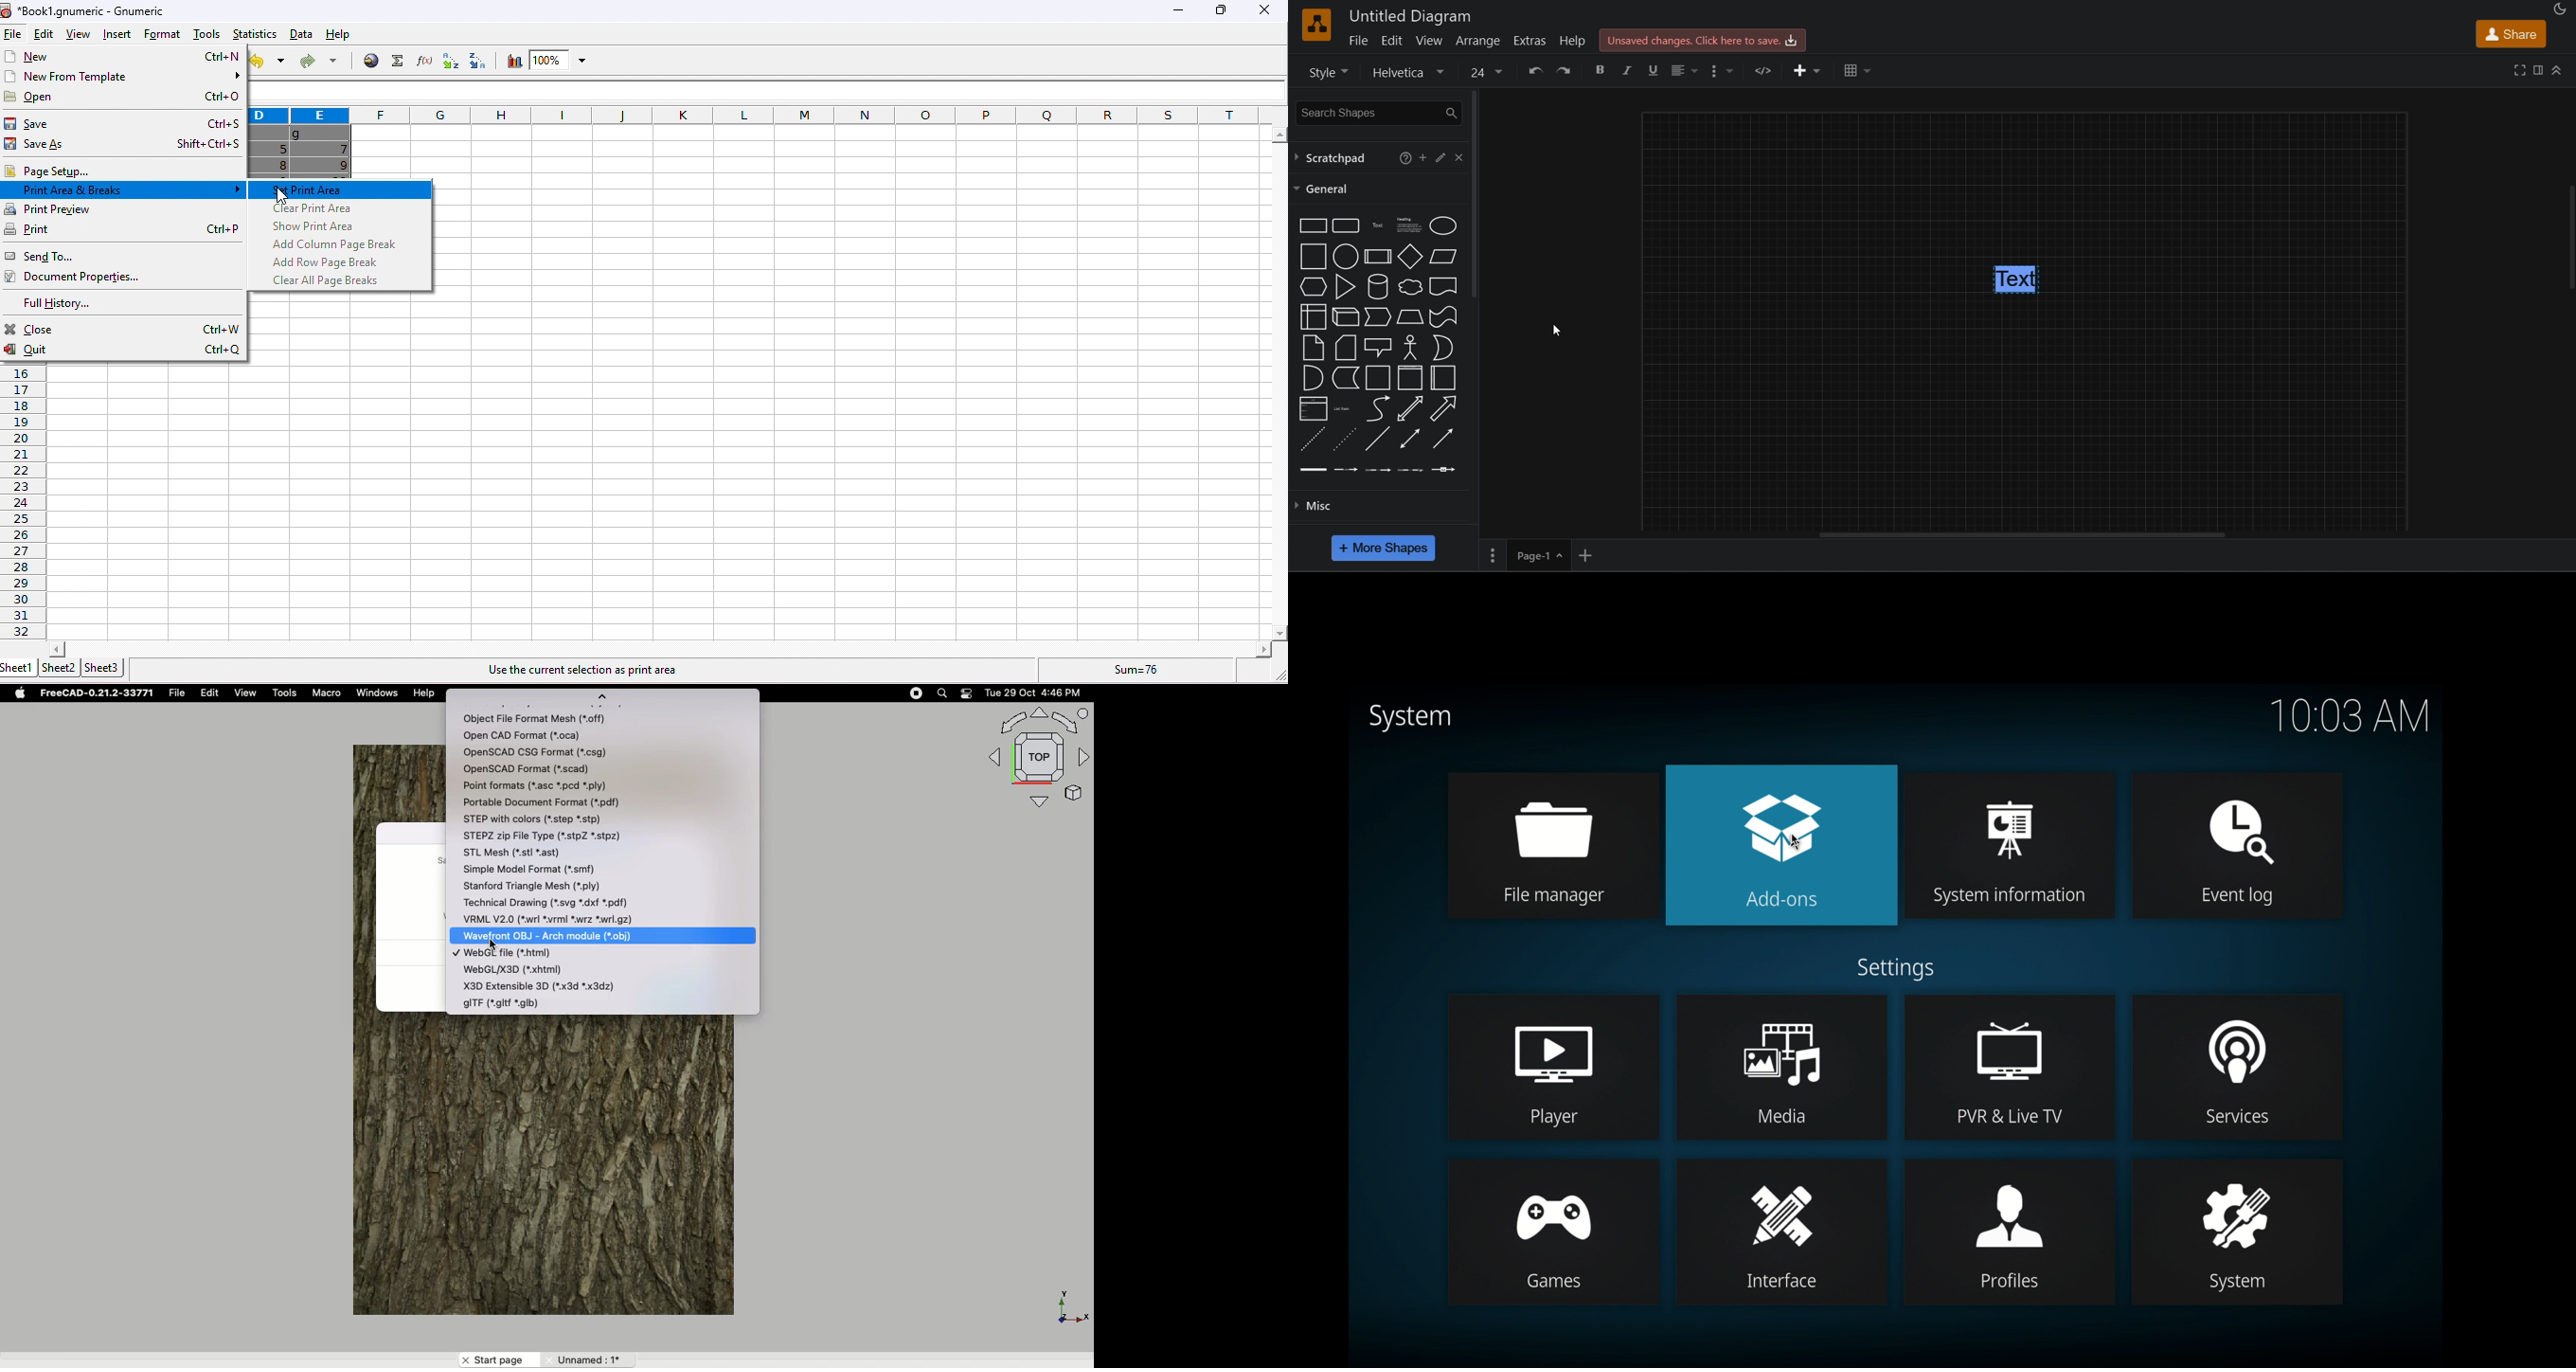 This screenshot has height=1372, width=2576. What do you see at coordinates (2009, 1067) in the screenshot?
I see `pvr and live tv` at bounding box center [2009, 1067].